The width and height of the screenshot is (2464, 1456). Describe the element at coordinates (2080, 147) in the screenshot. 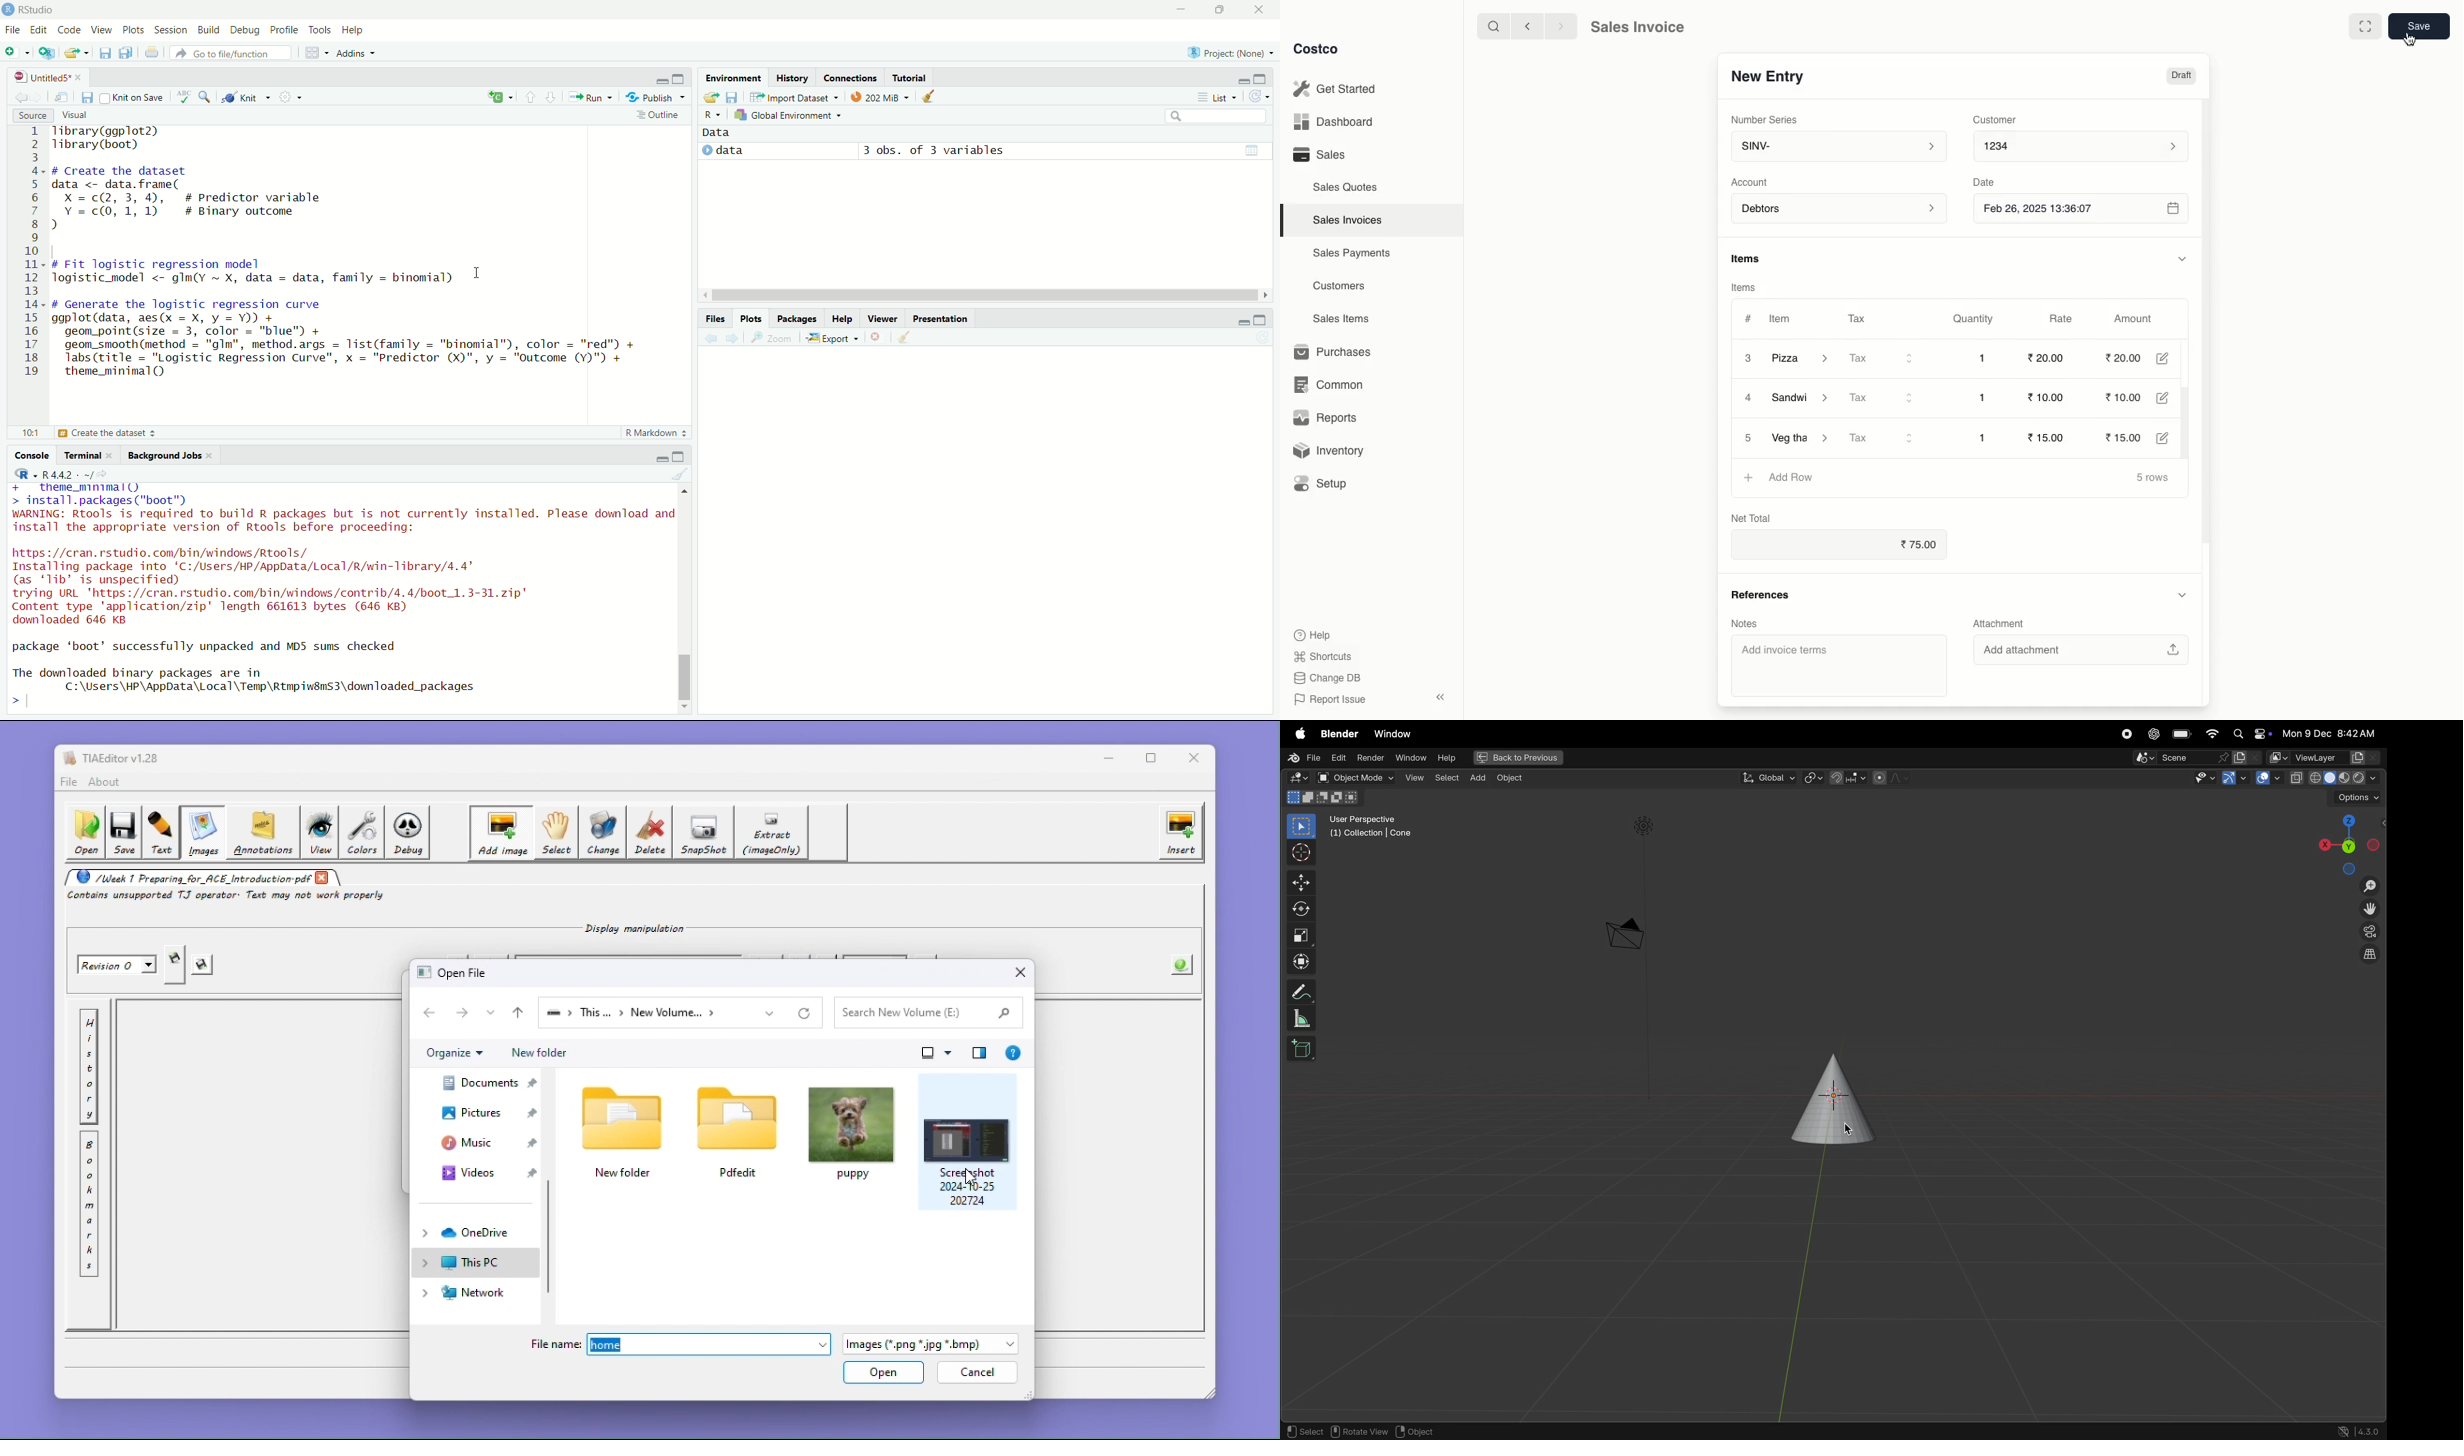

I see `1234` at that location.